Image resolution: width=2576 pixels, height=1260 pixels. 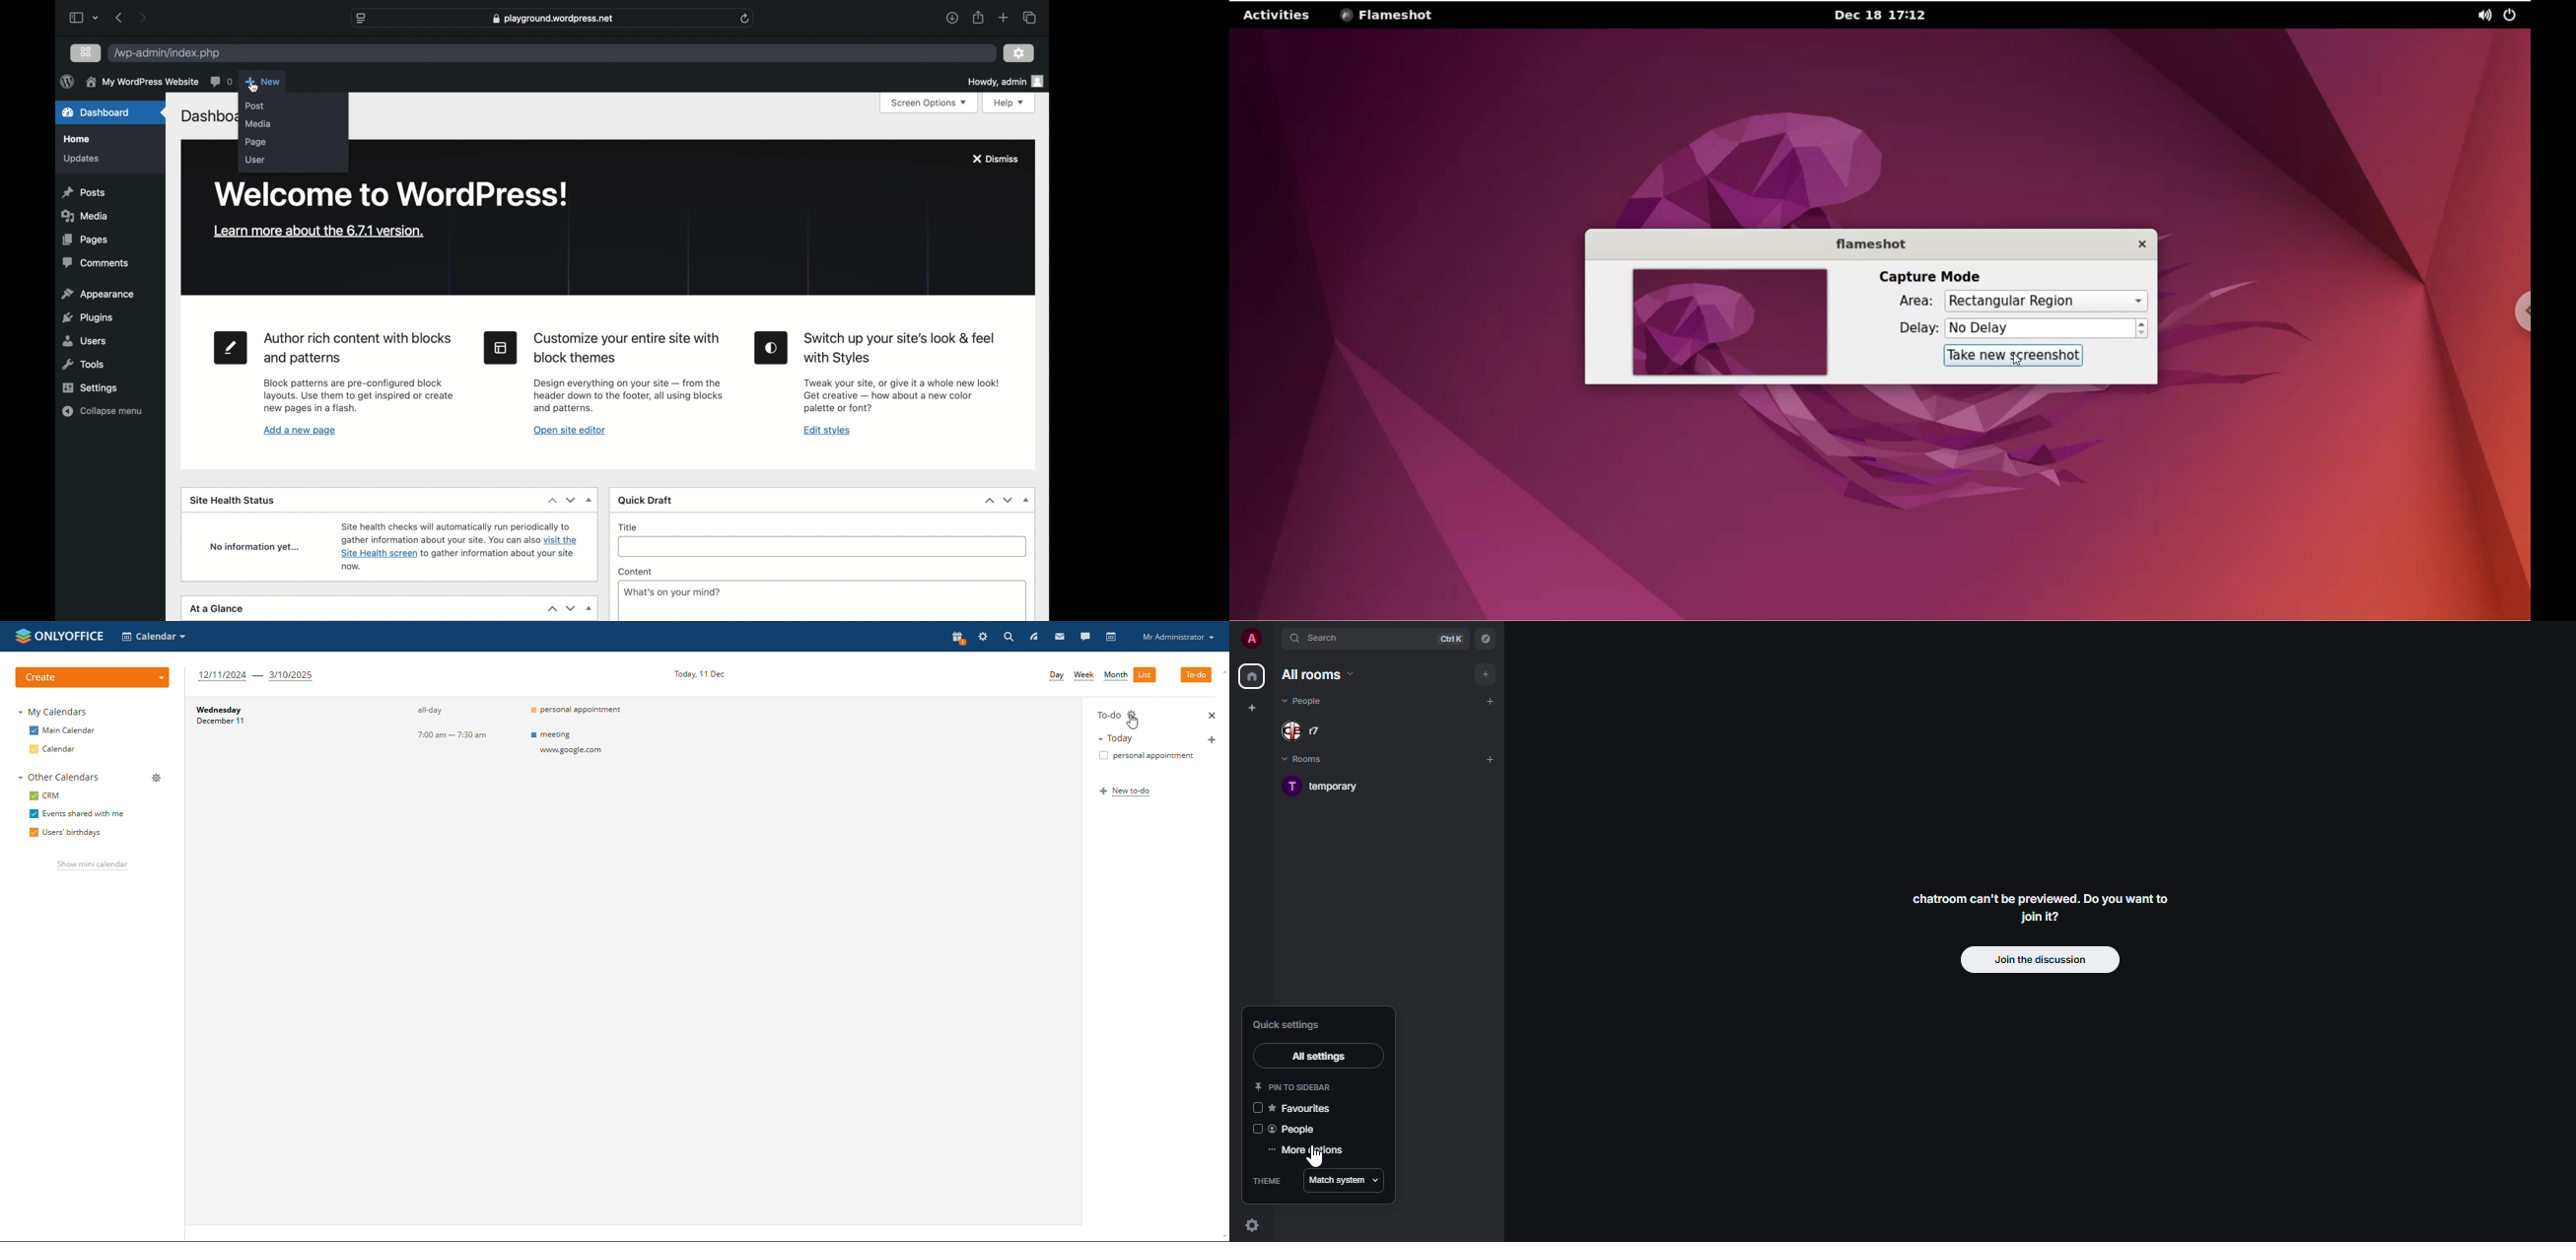 I want to click on create space, so click(x=1251, y=708).